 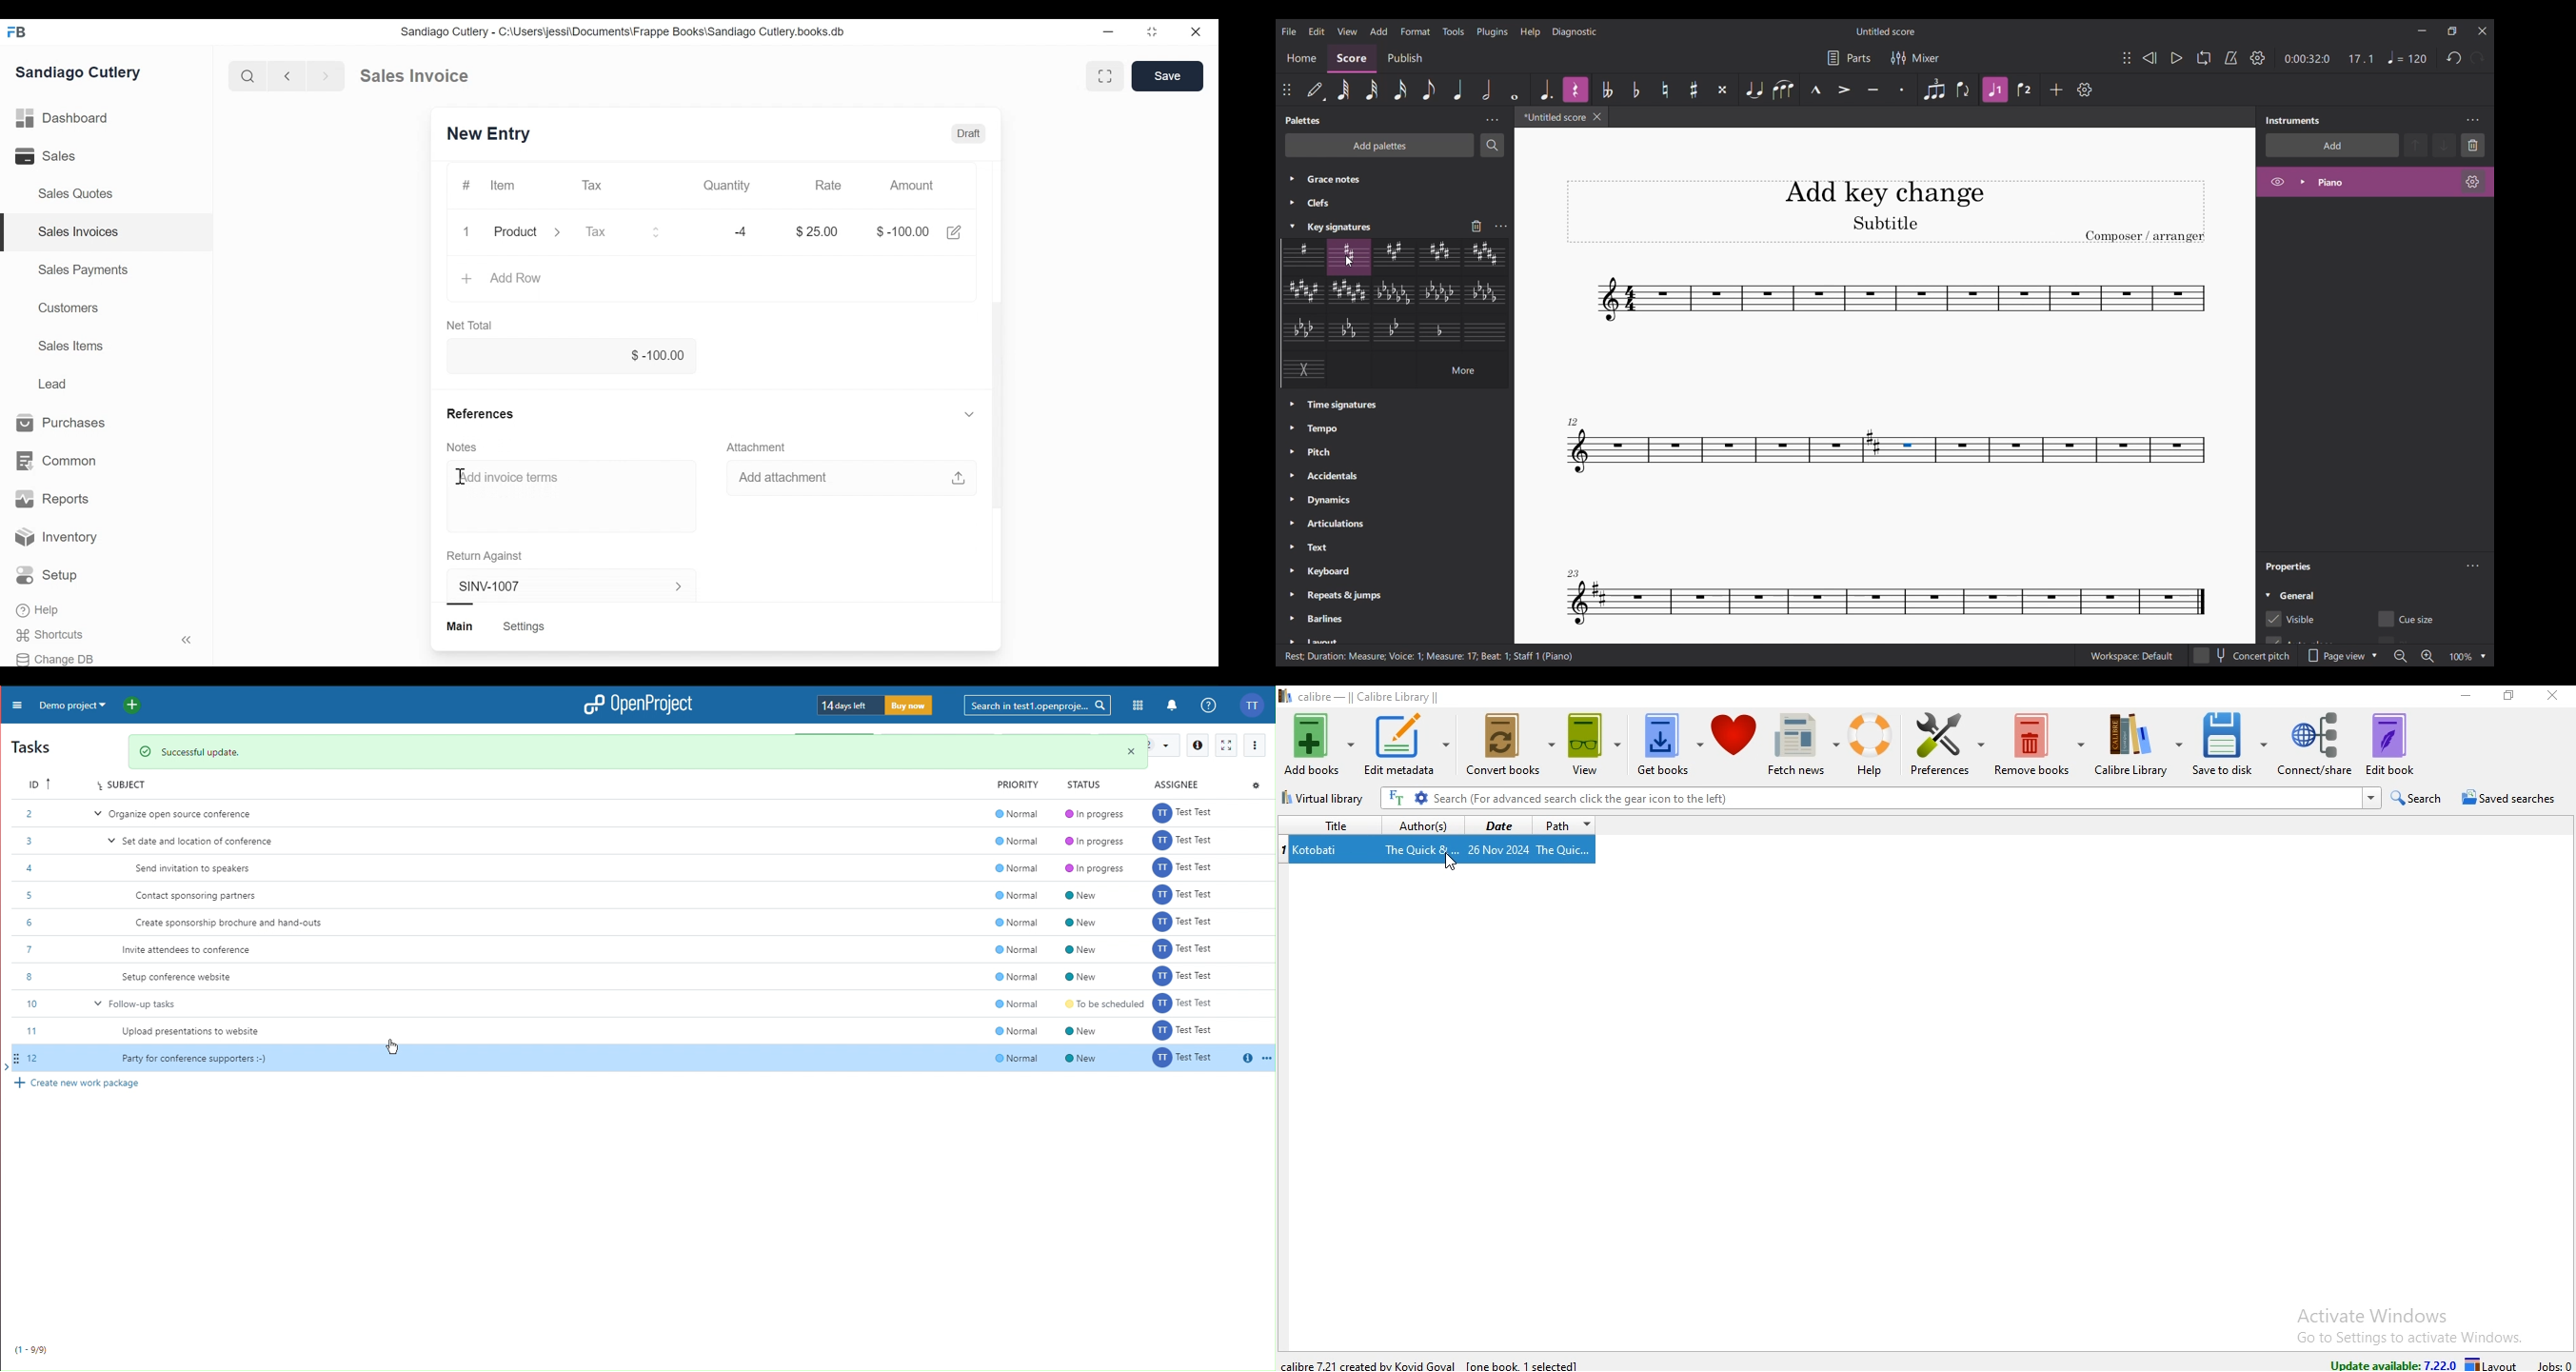 What do you see at coordinates (624, 32) in the screenshot?
I see `Sandiago Cutlery - C:\Users\jessi\Documents\Frappe Books\Sandiago Cutlery.books.db` at bounding box center [624, 32].